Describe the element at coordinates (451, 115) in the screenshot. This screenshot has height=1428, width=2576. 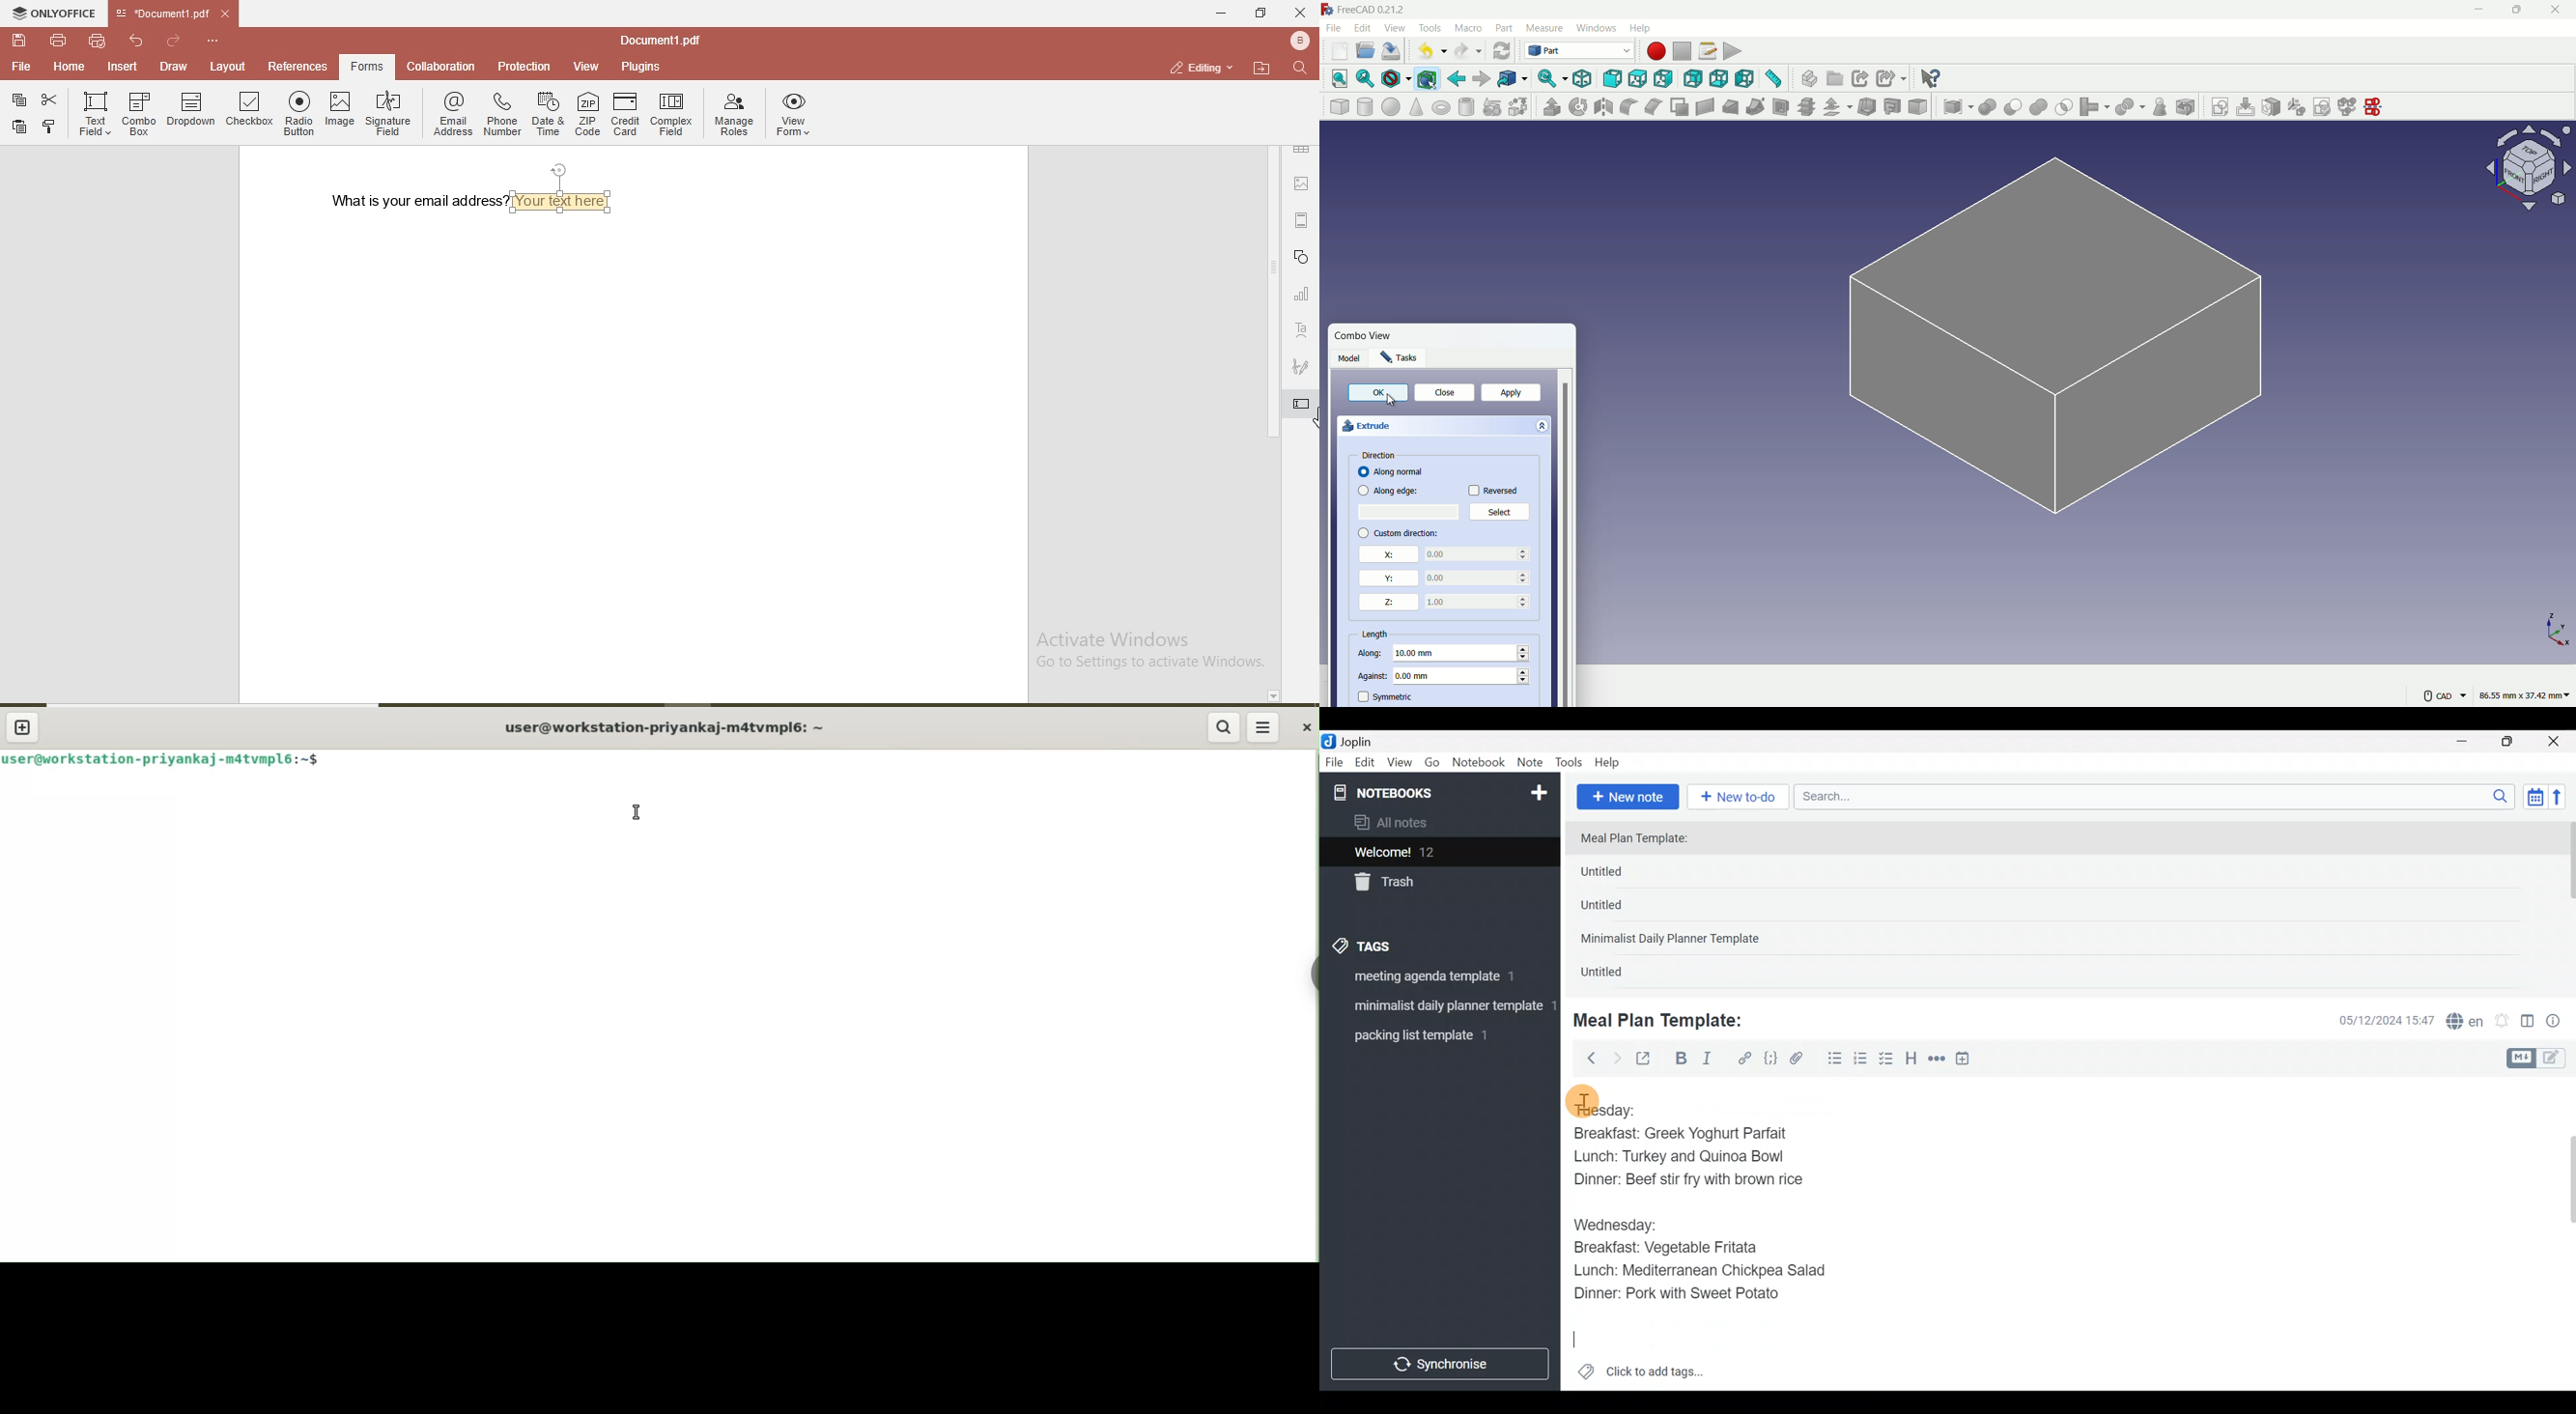
I see `email address` at that location.